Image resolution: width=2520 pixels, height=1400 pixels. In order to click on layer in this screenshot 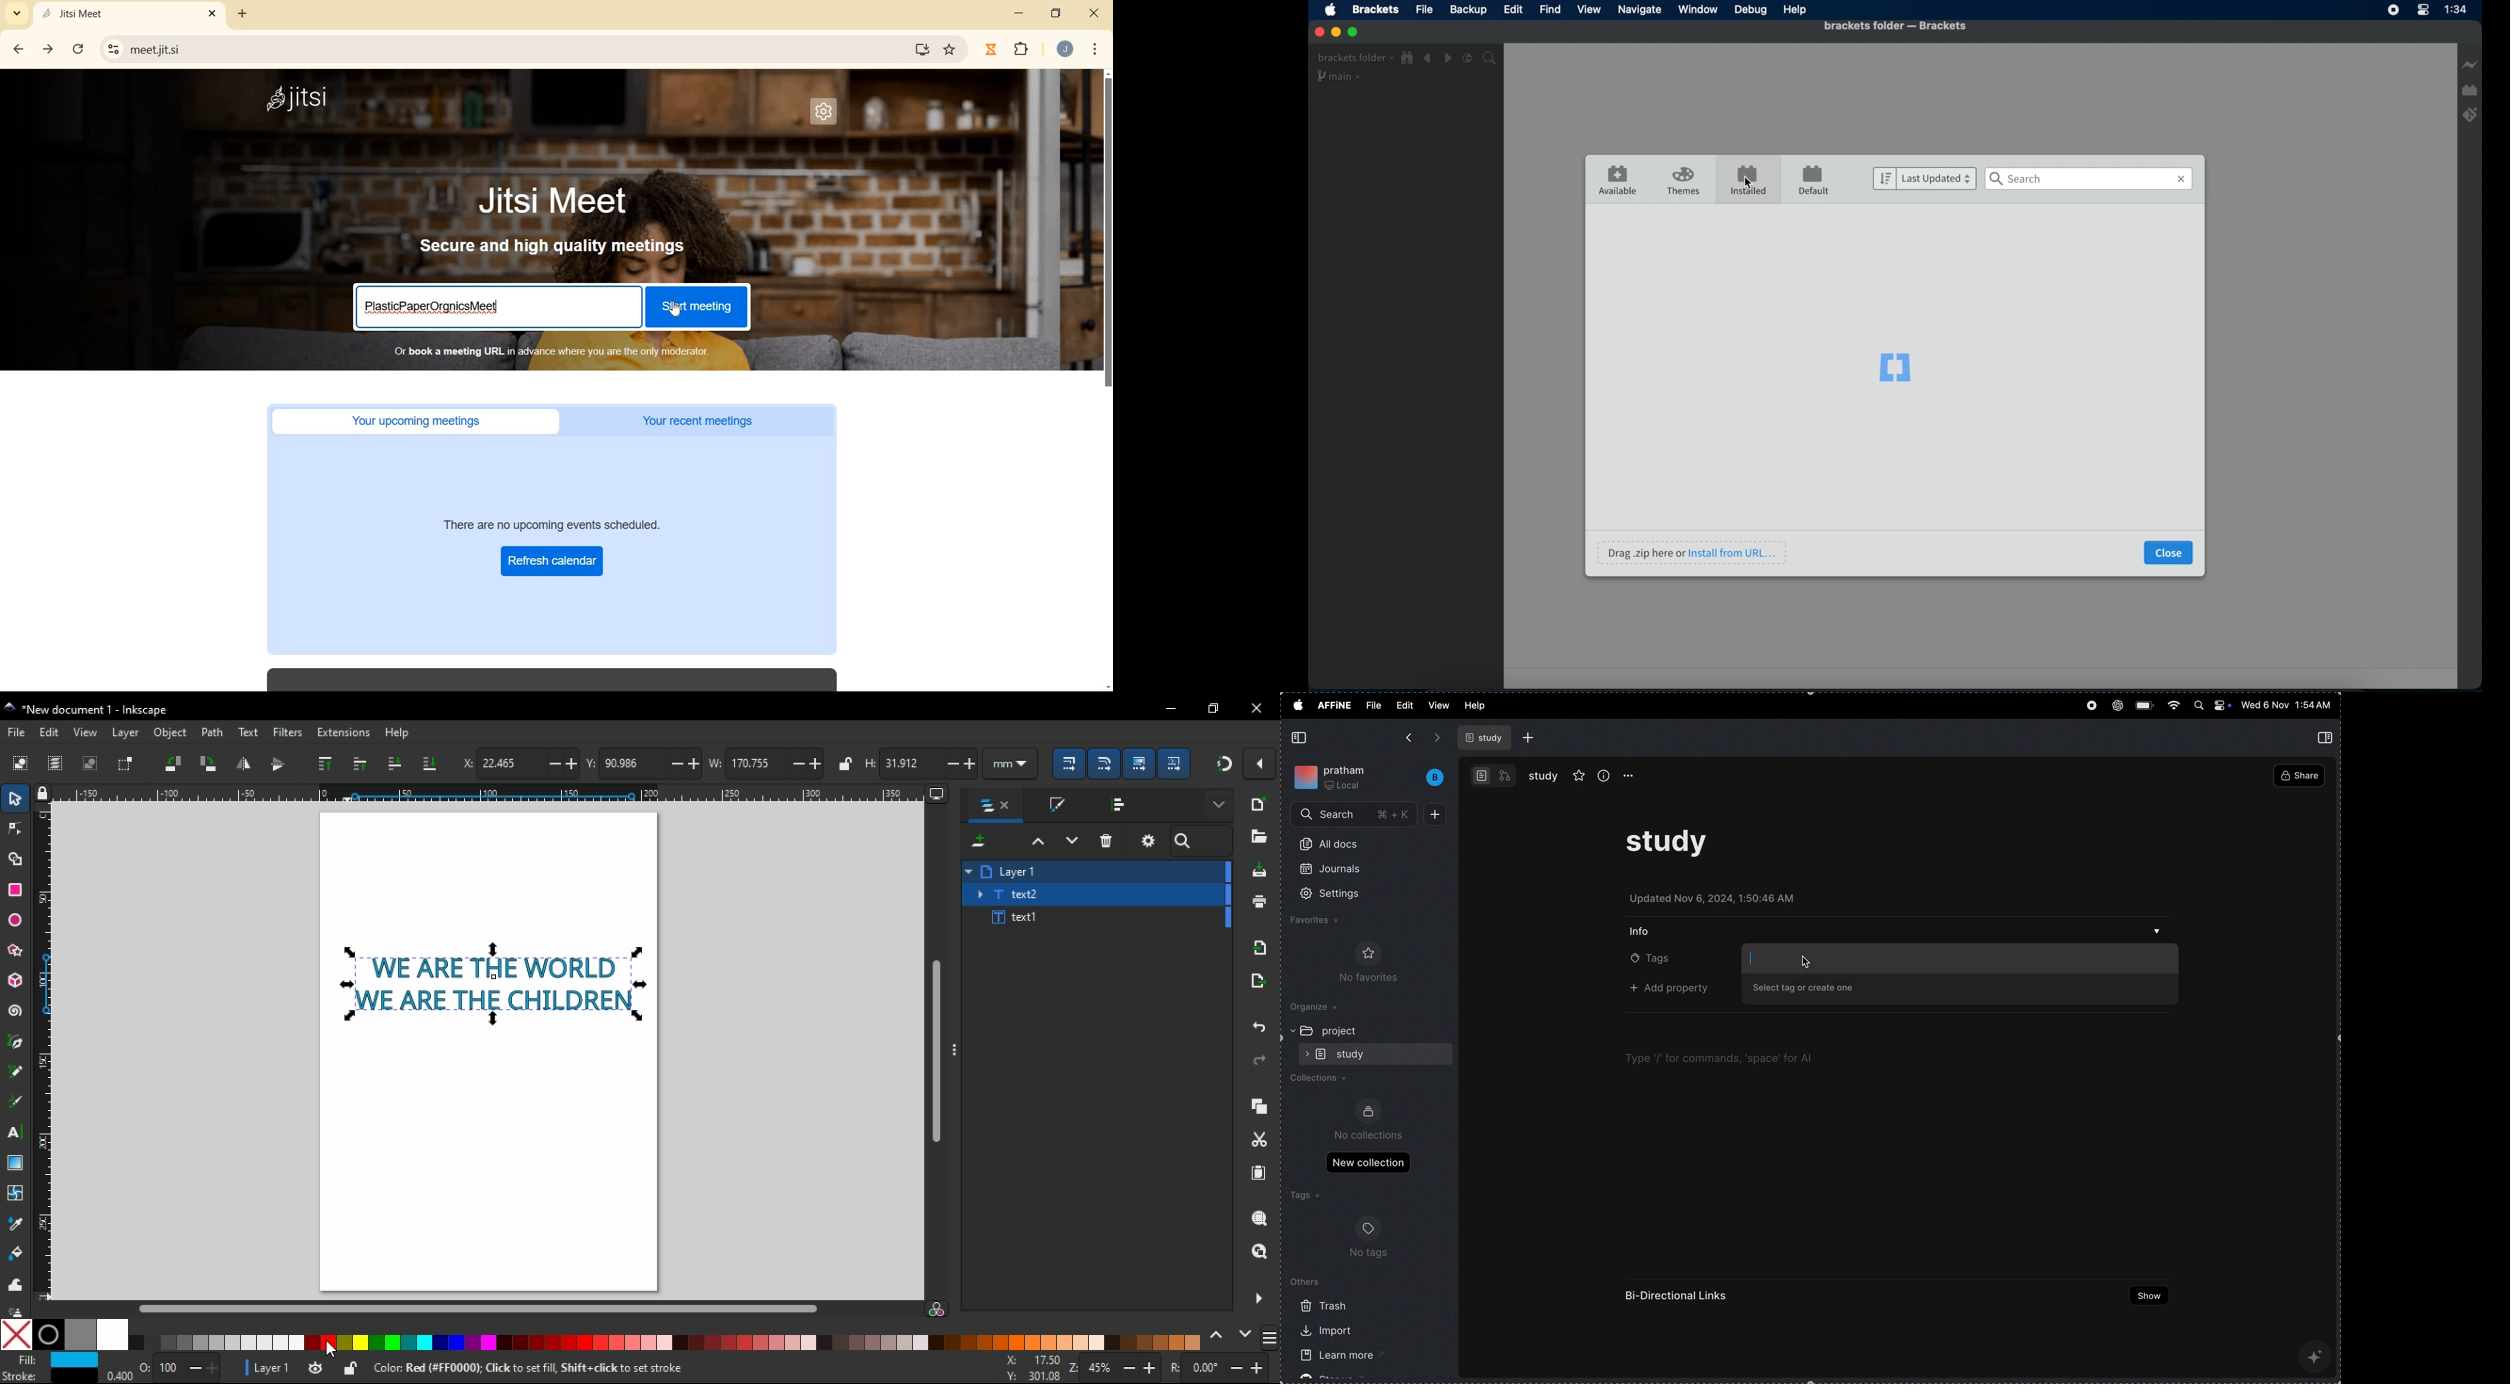, I will do `click(126, 733)`.